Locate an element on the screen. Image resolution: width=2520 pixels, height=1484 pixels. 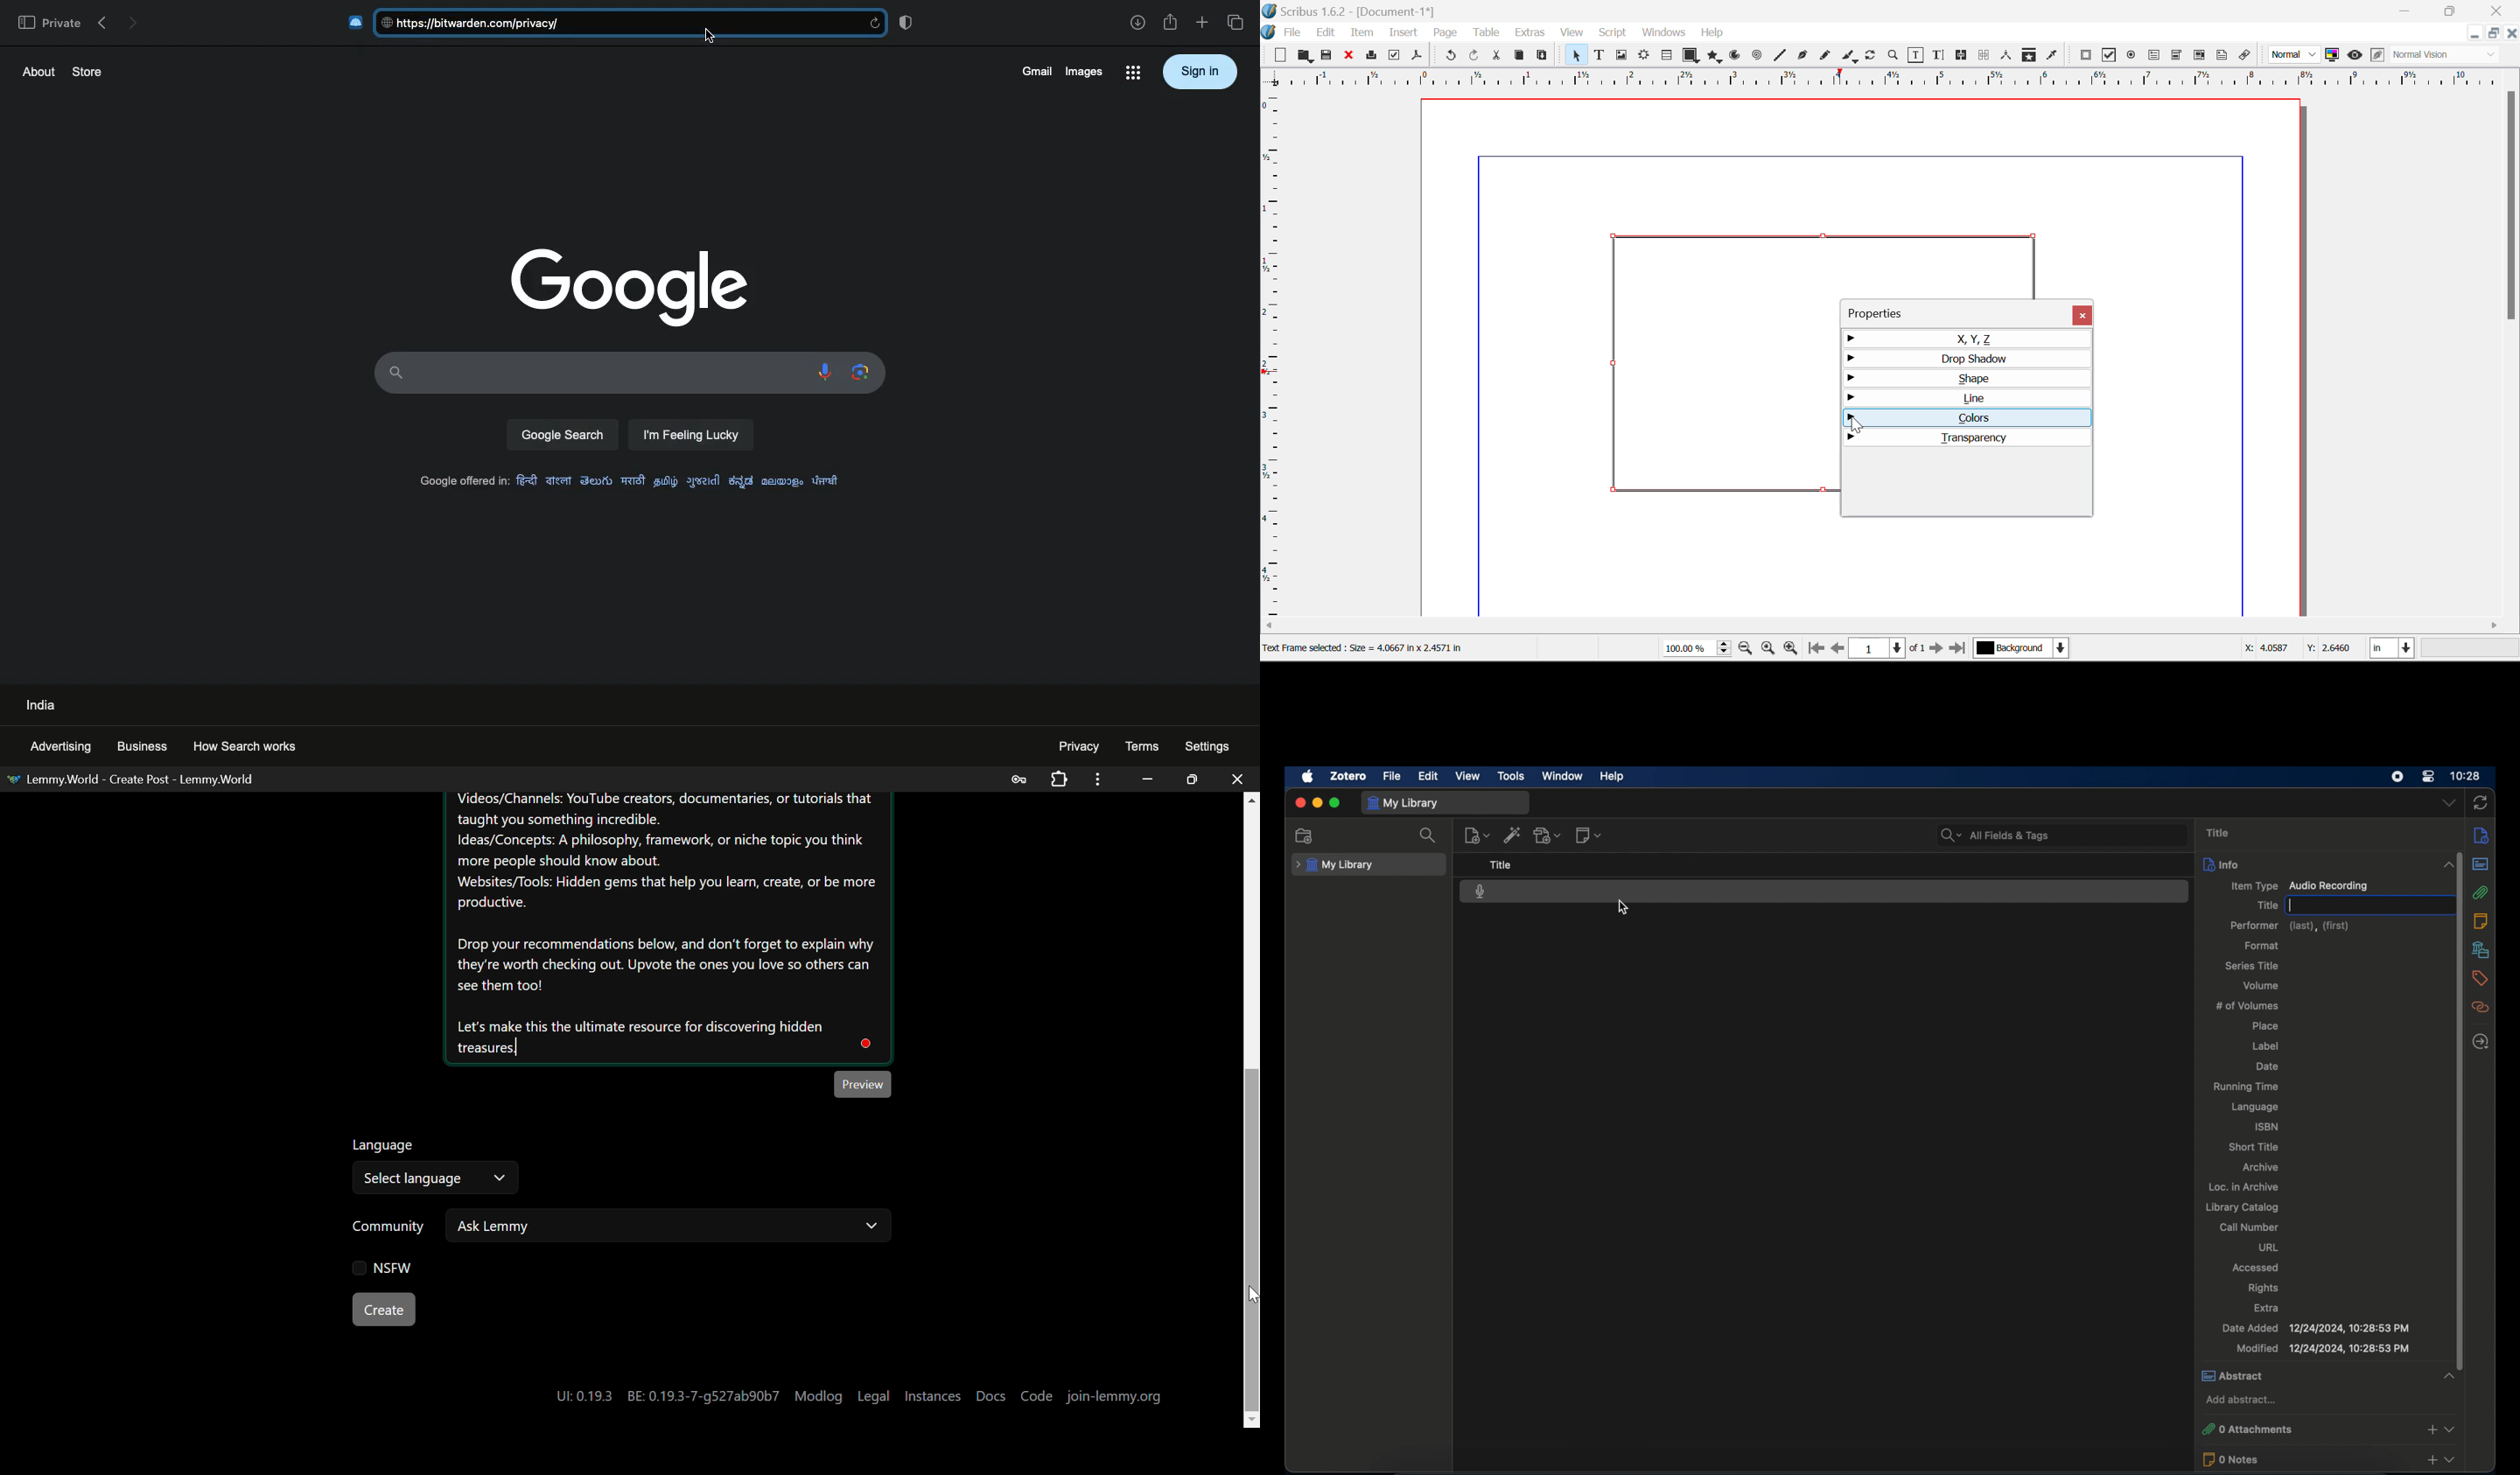
Print is located at coordinates (1370, 56).